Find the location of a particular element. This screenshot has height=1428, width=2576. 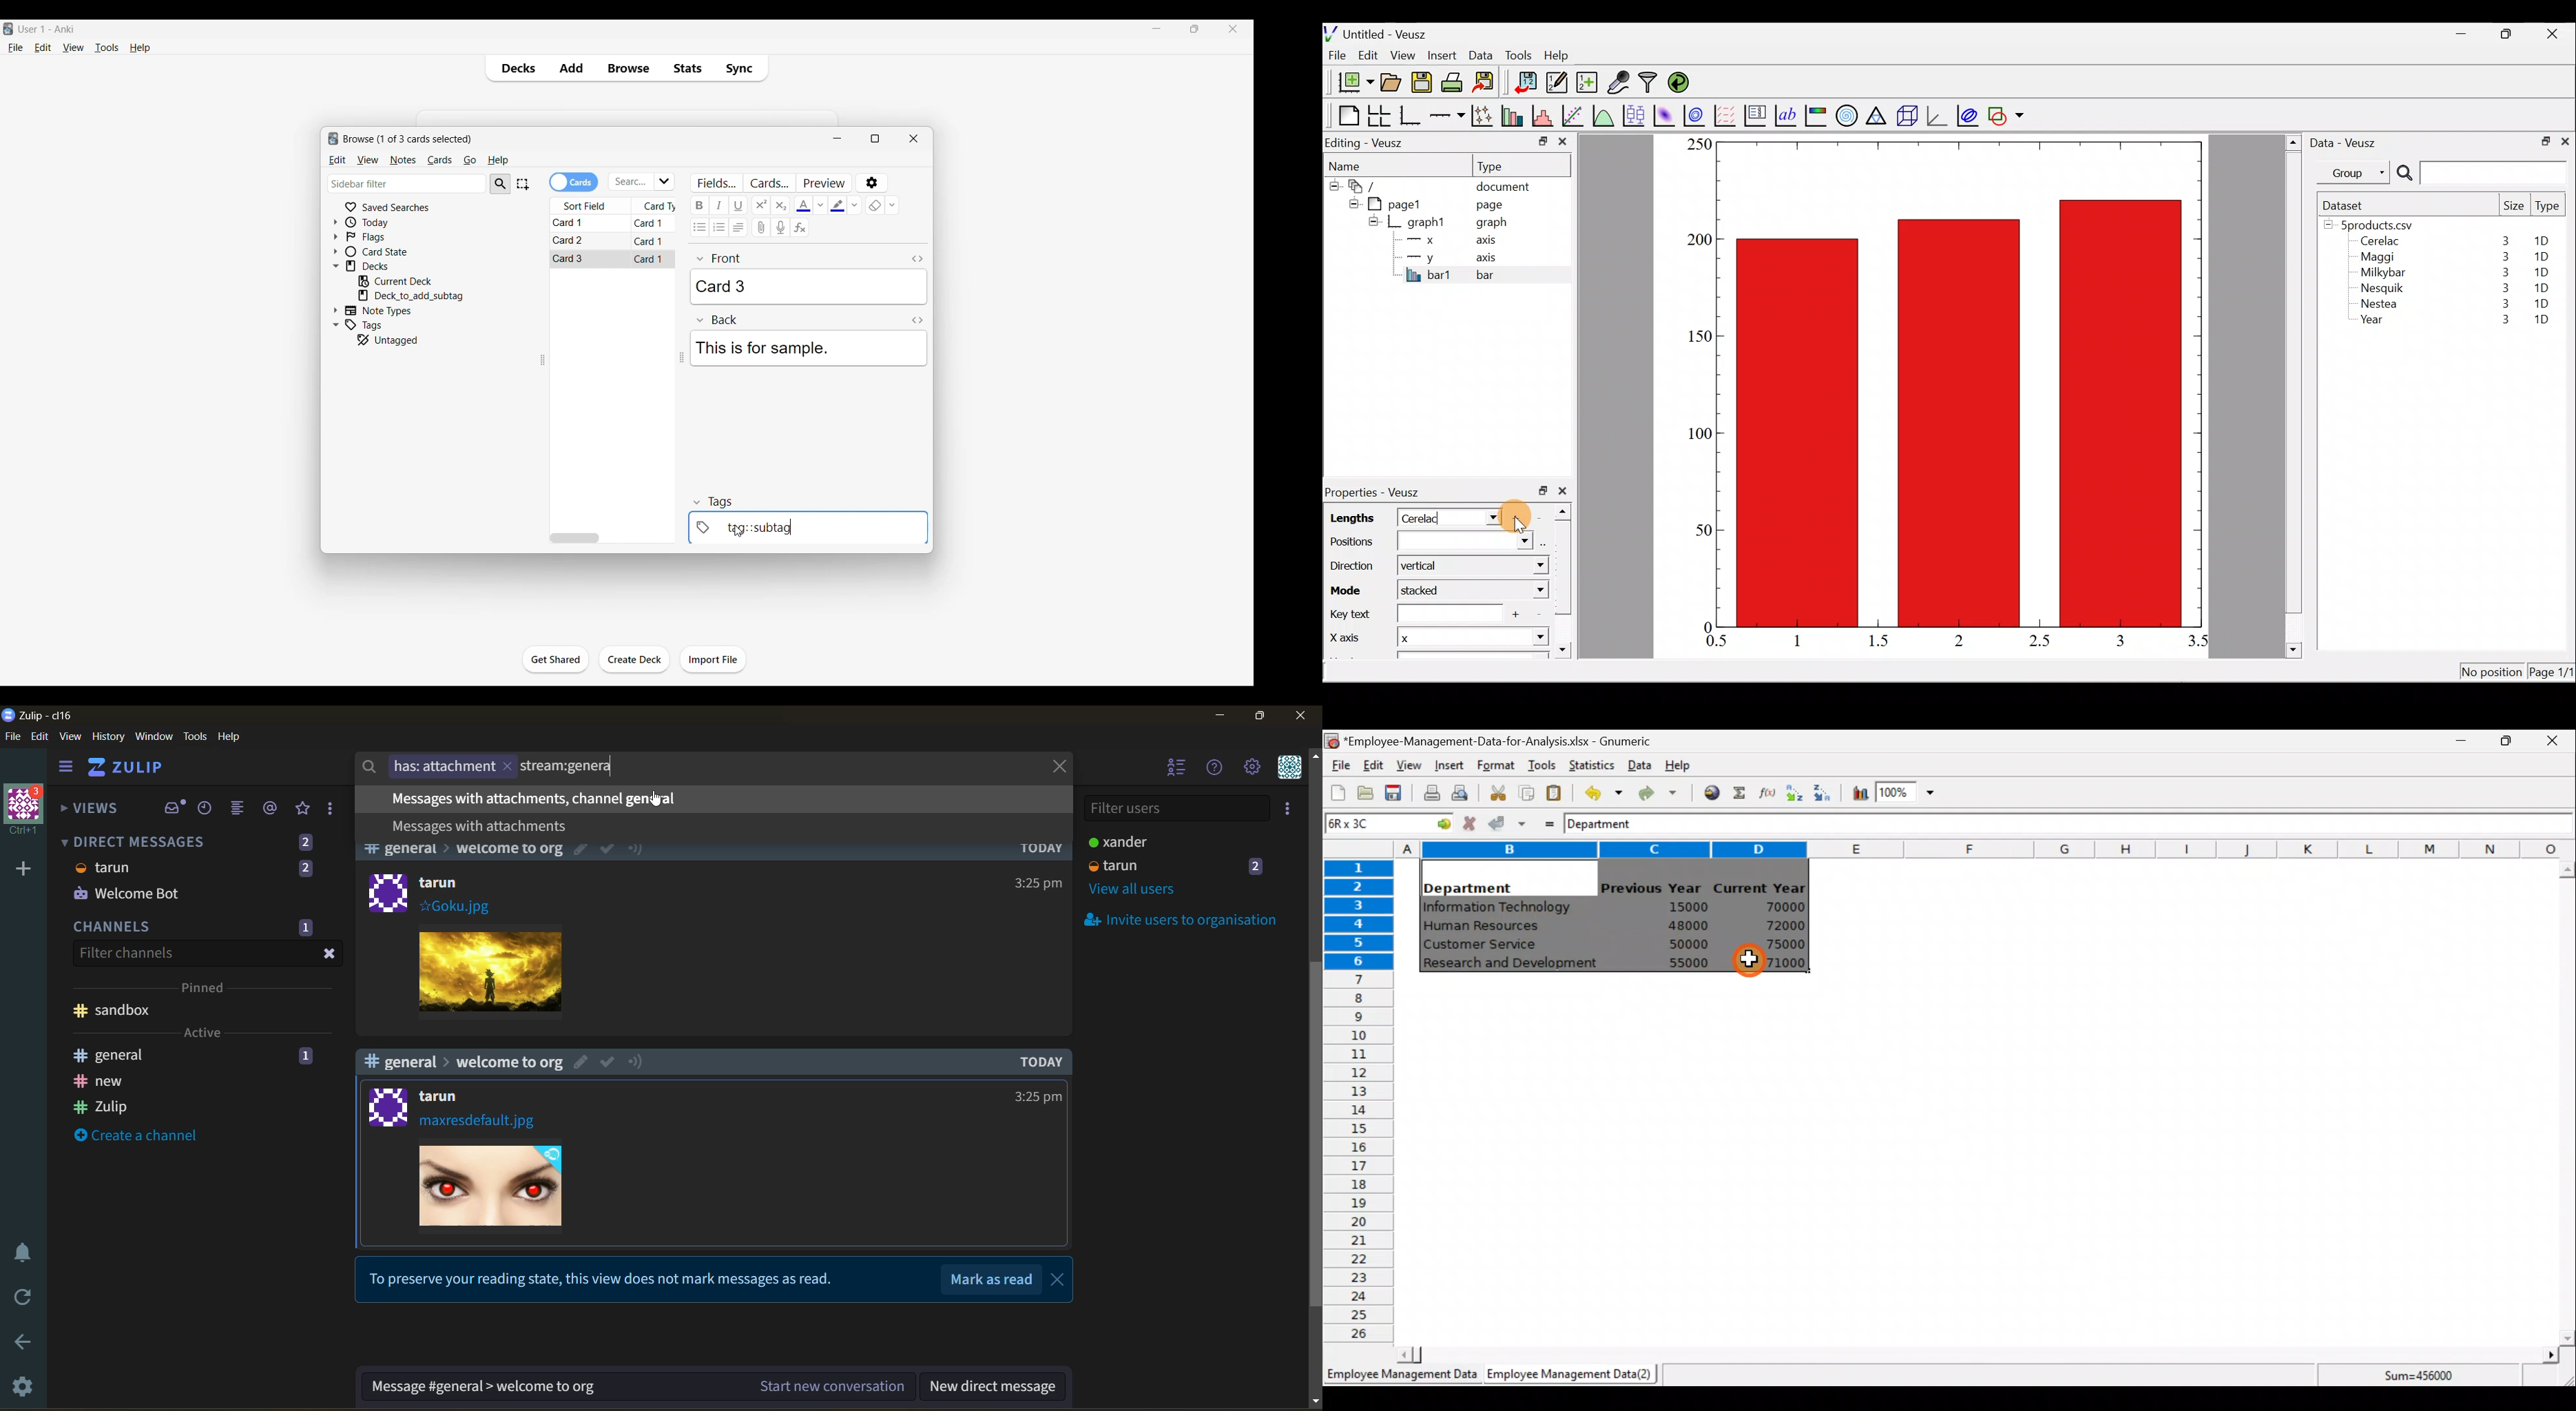

Save the current workbook is located at coordinates (1398, 795).